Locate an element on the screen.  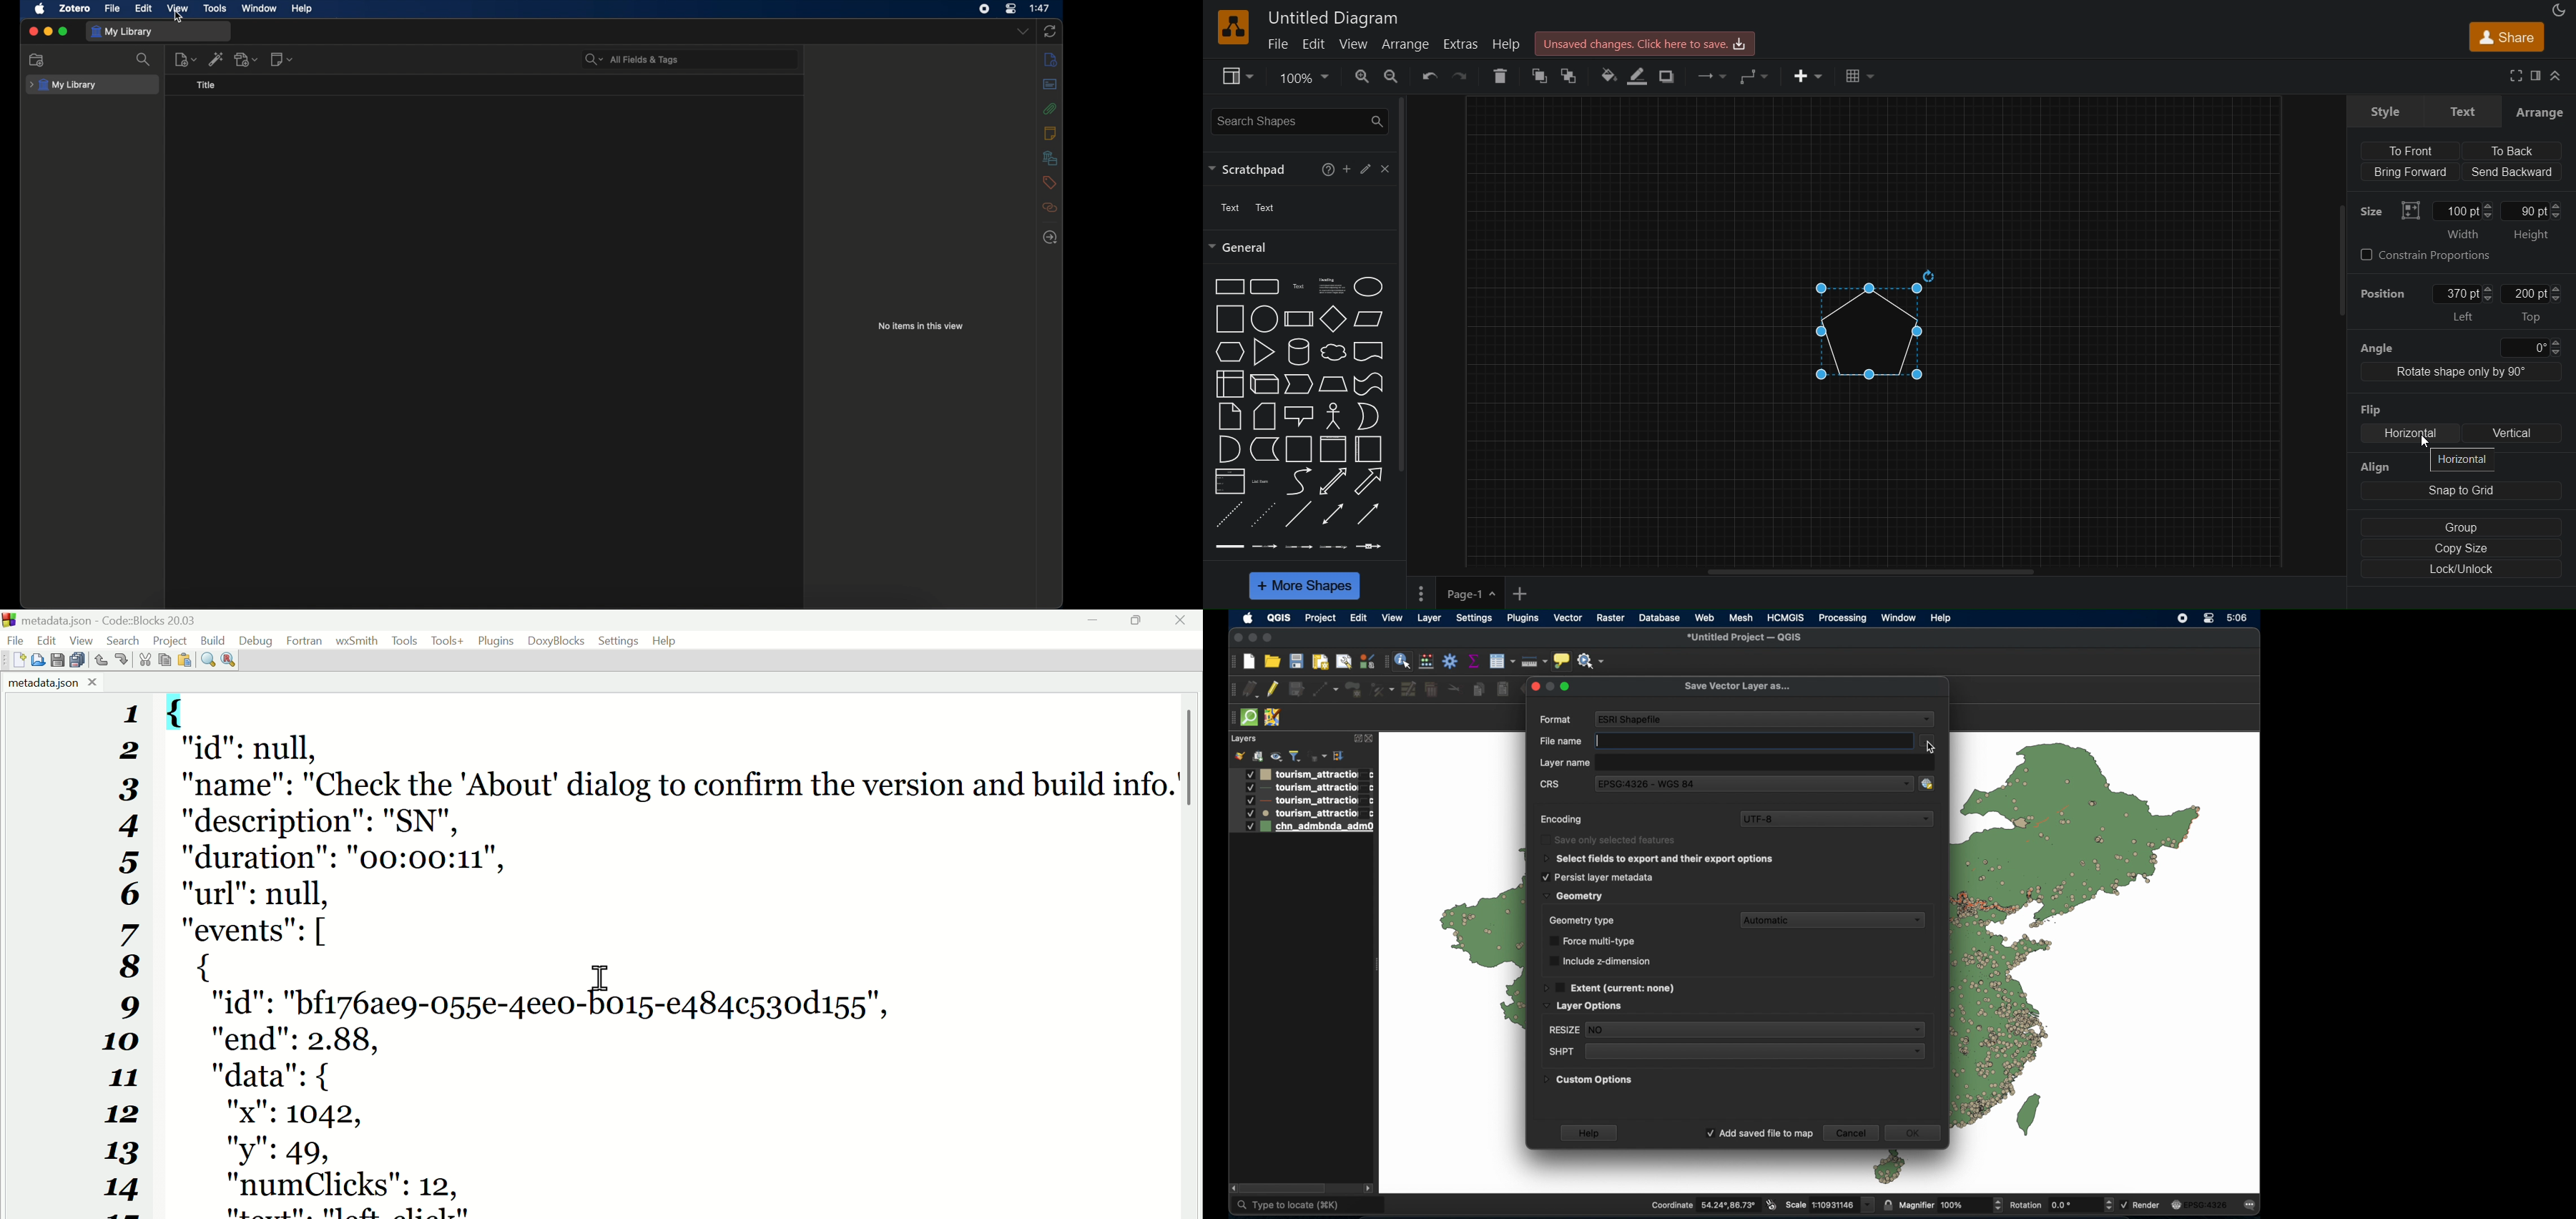
Fortran is located at coordinates (305, 641).